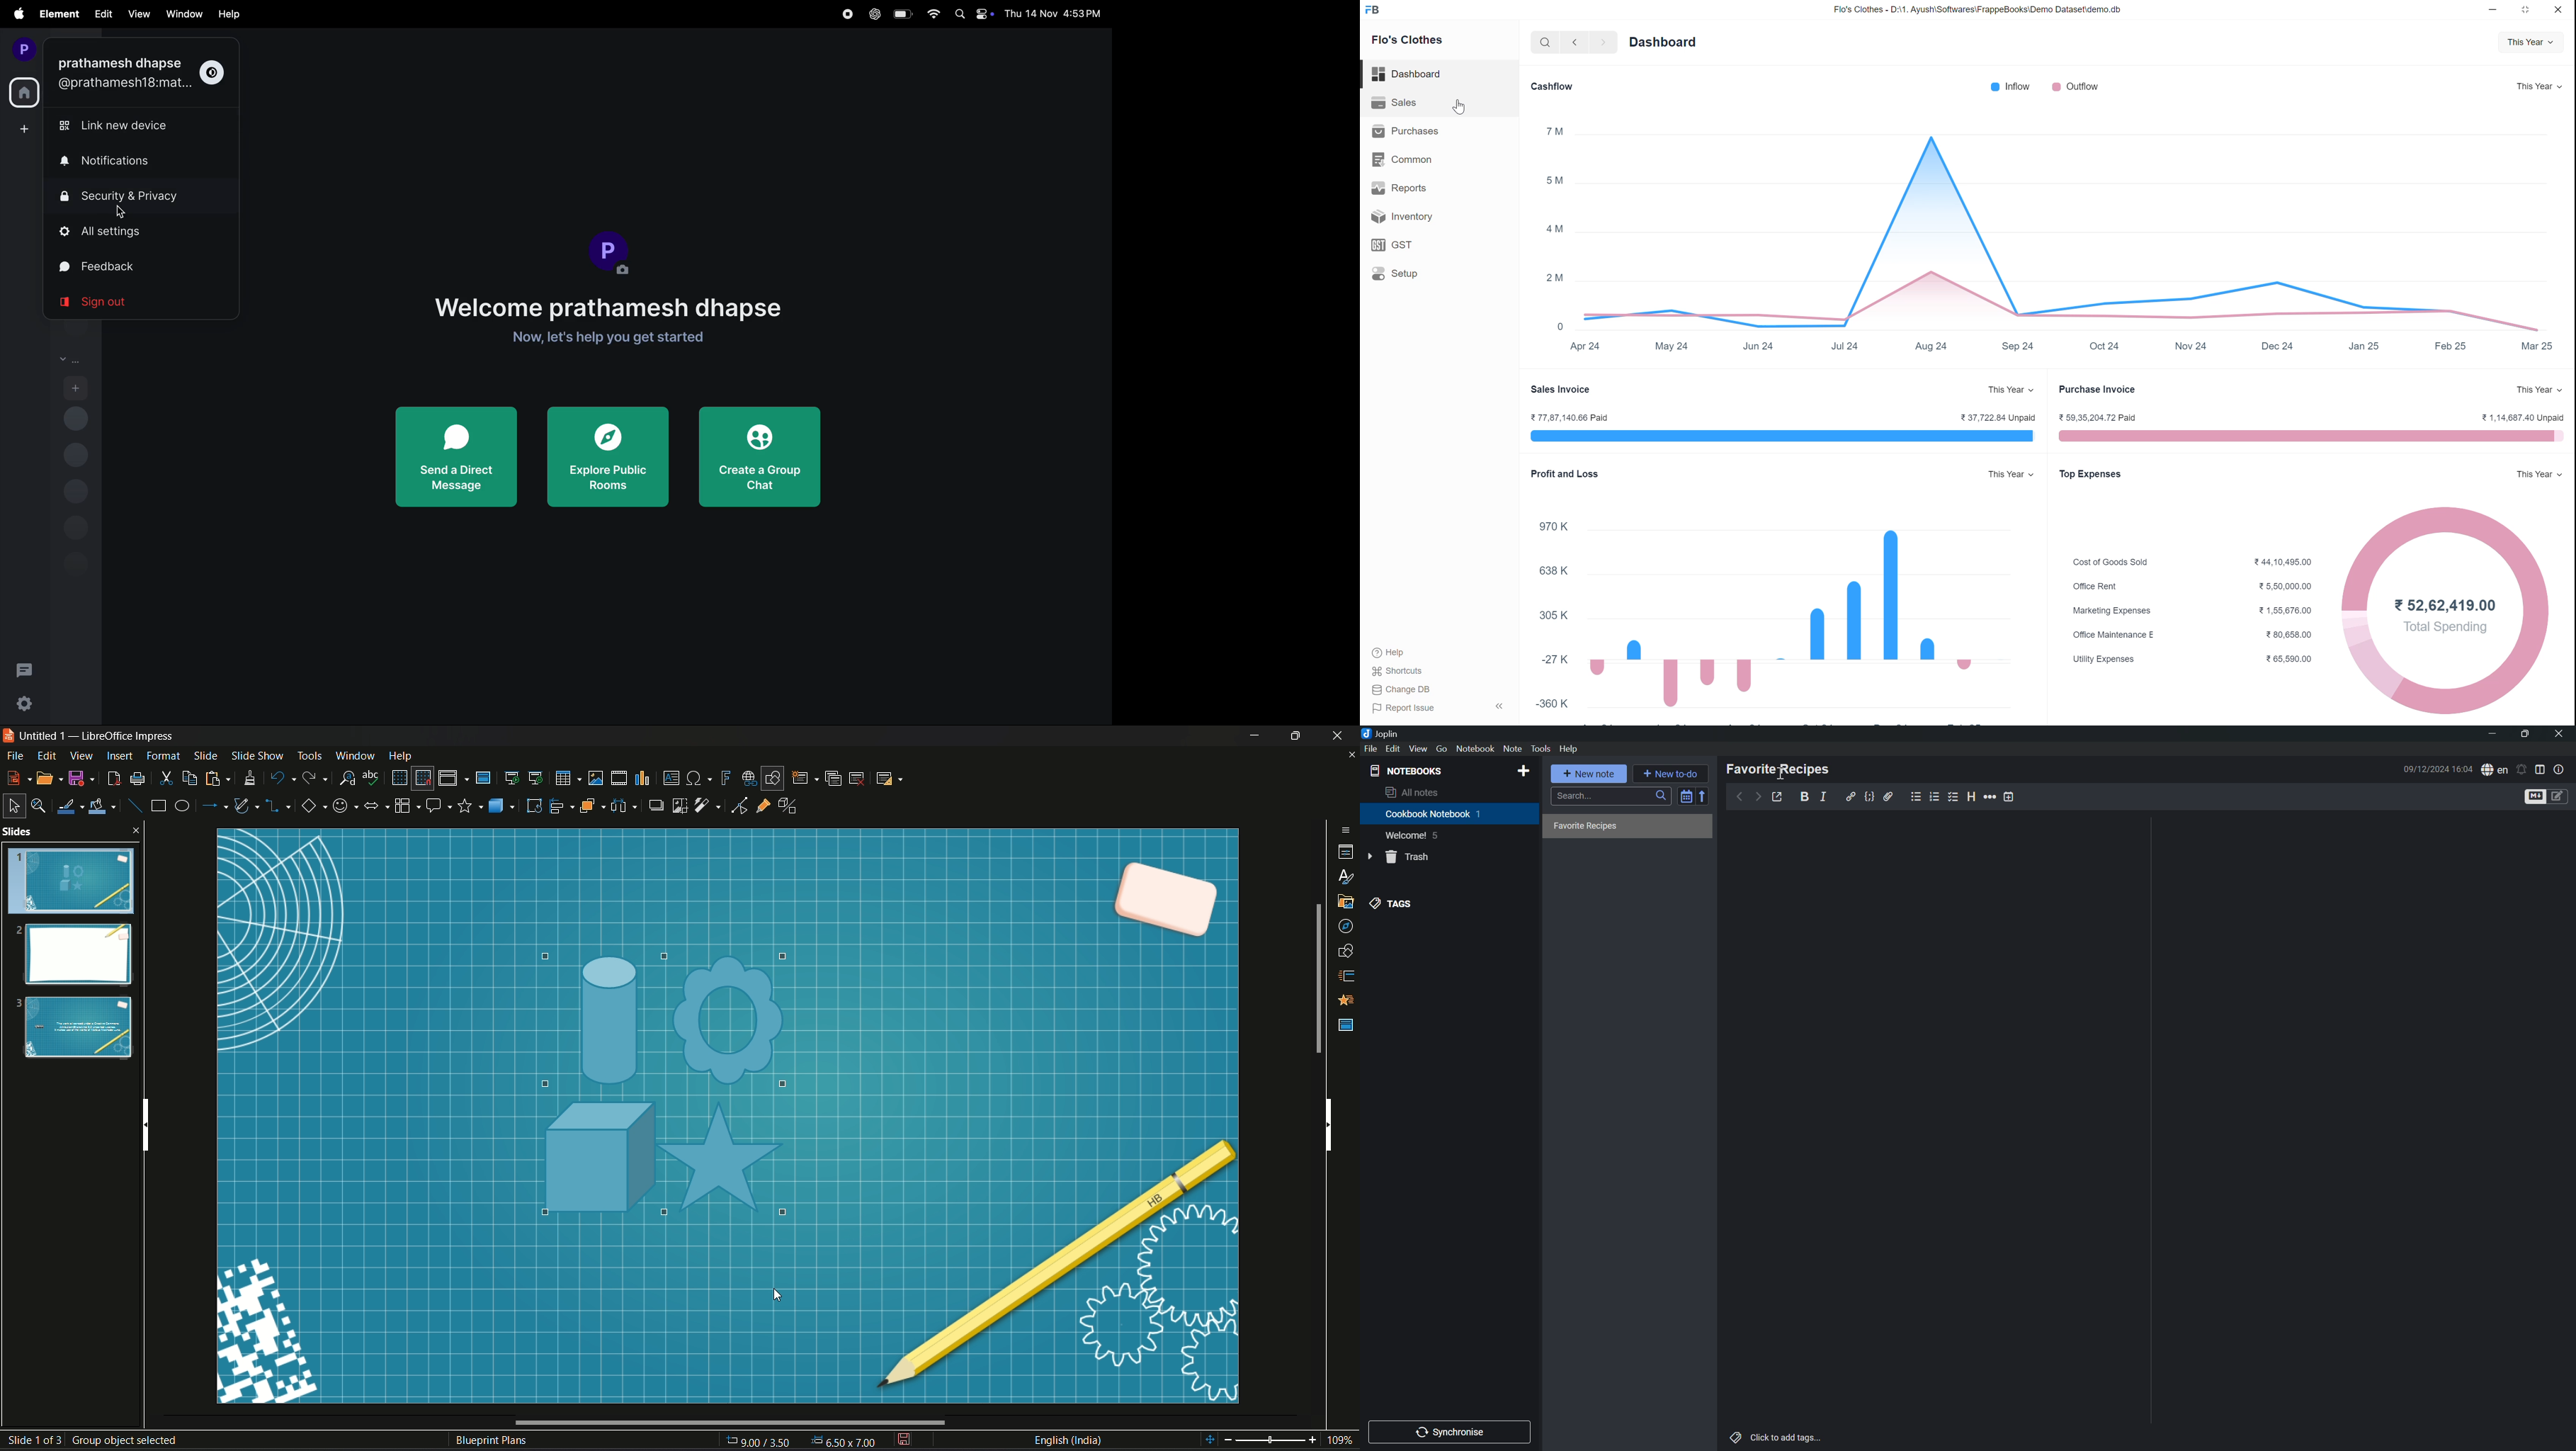 The image size is (2576, 1456). I want to click on Shortcuts, so click(1394, 672).